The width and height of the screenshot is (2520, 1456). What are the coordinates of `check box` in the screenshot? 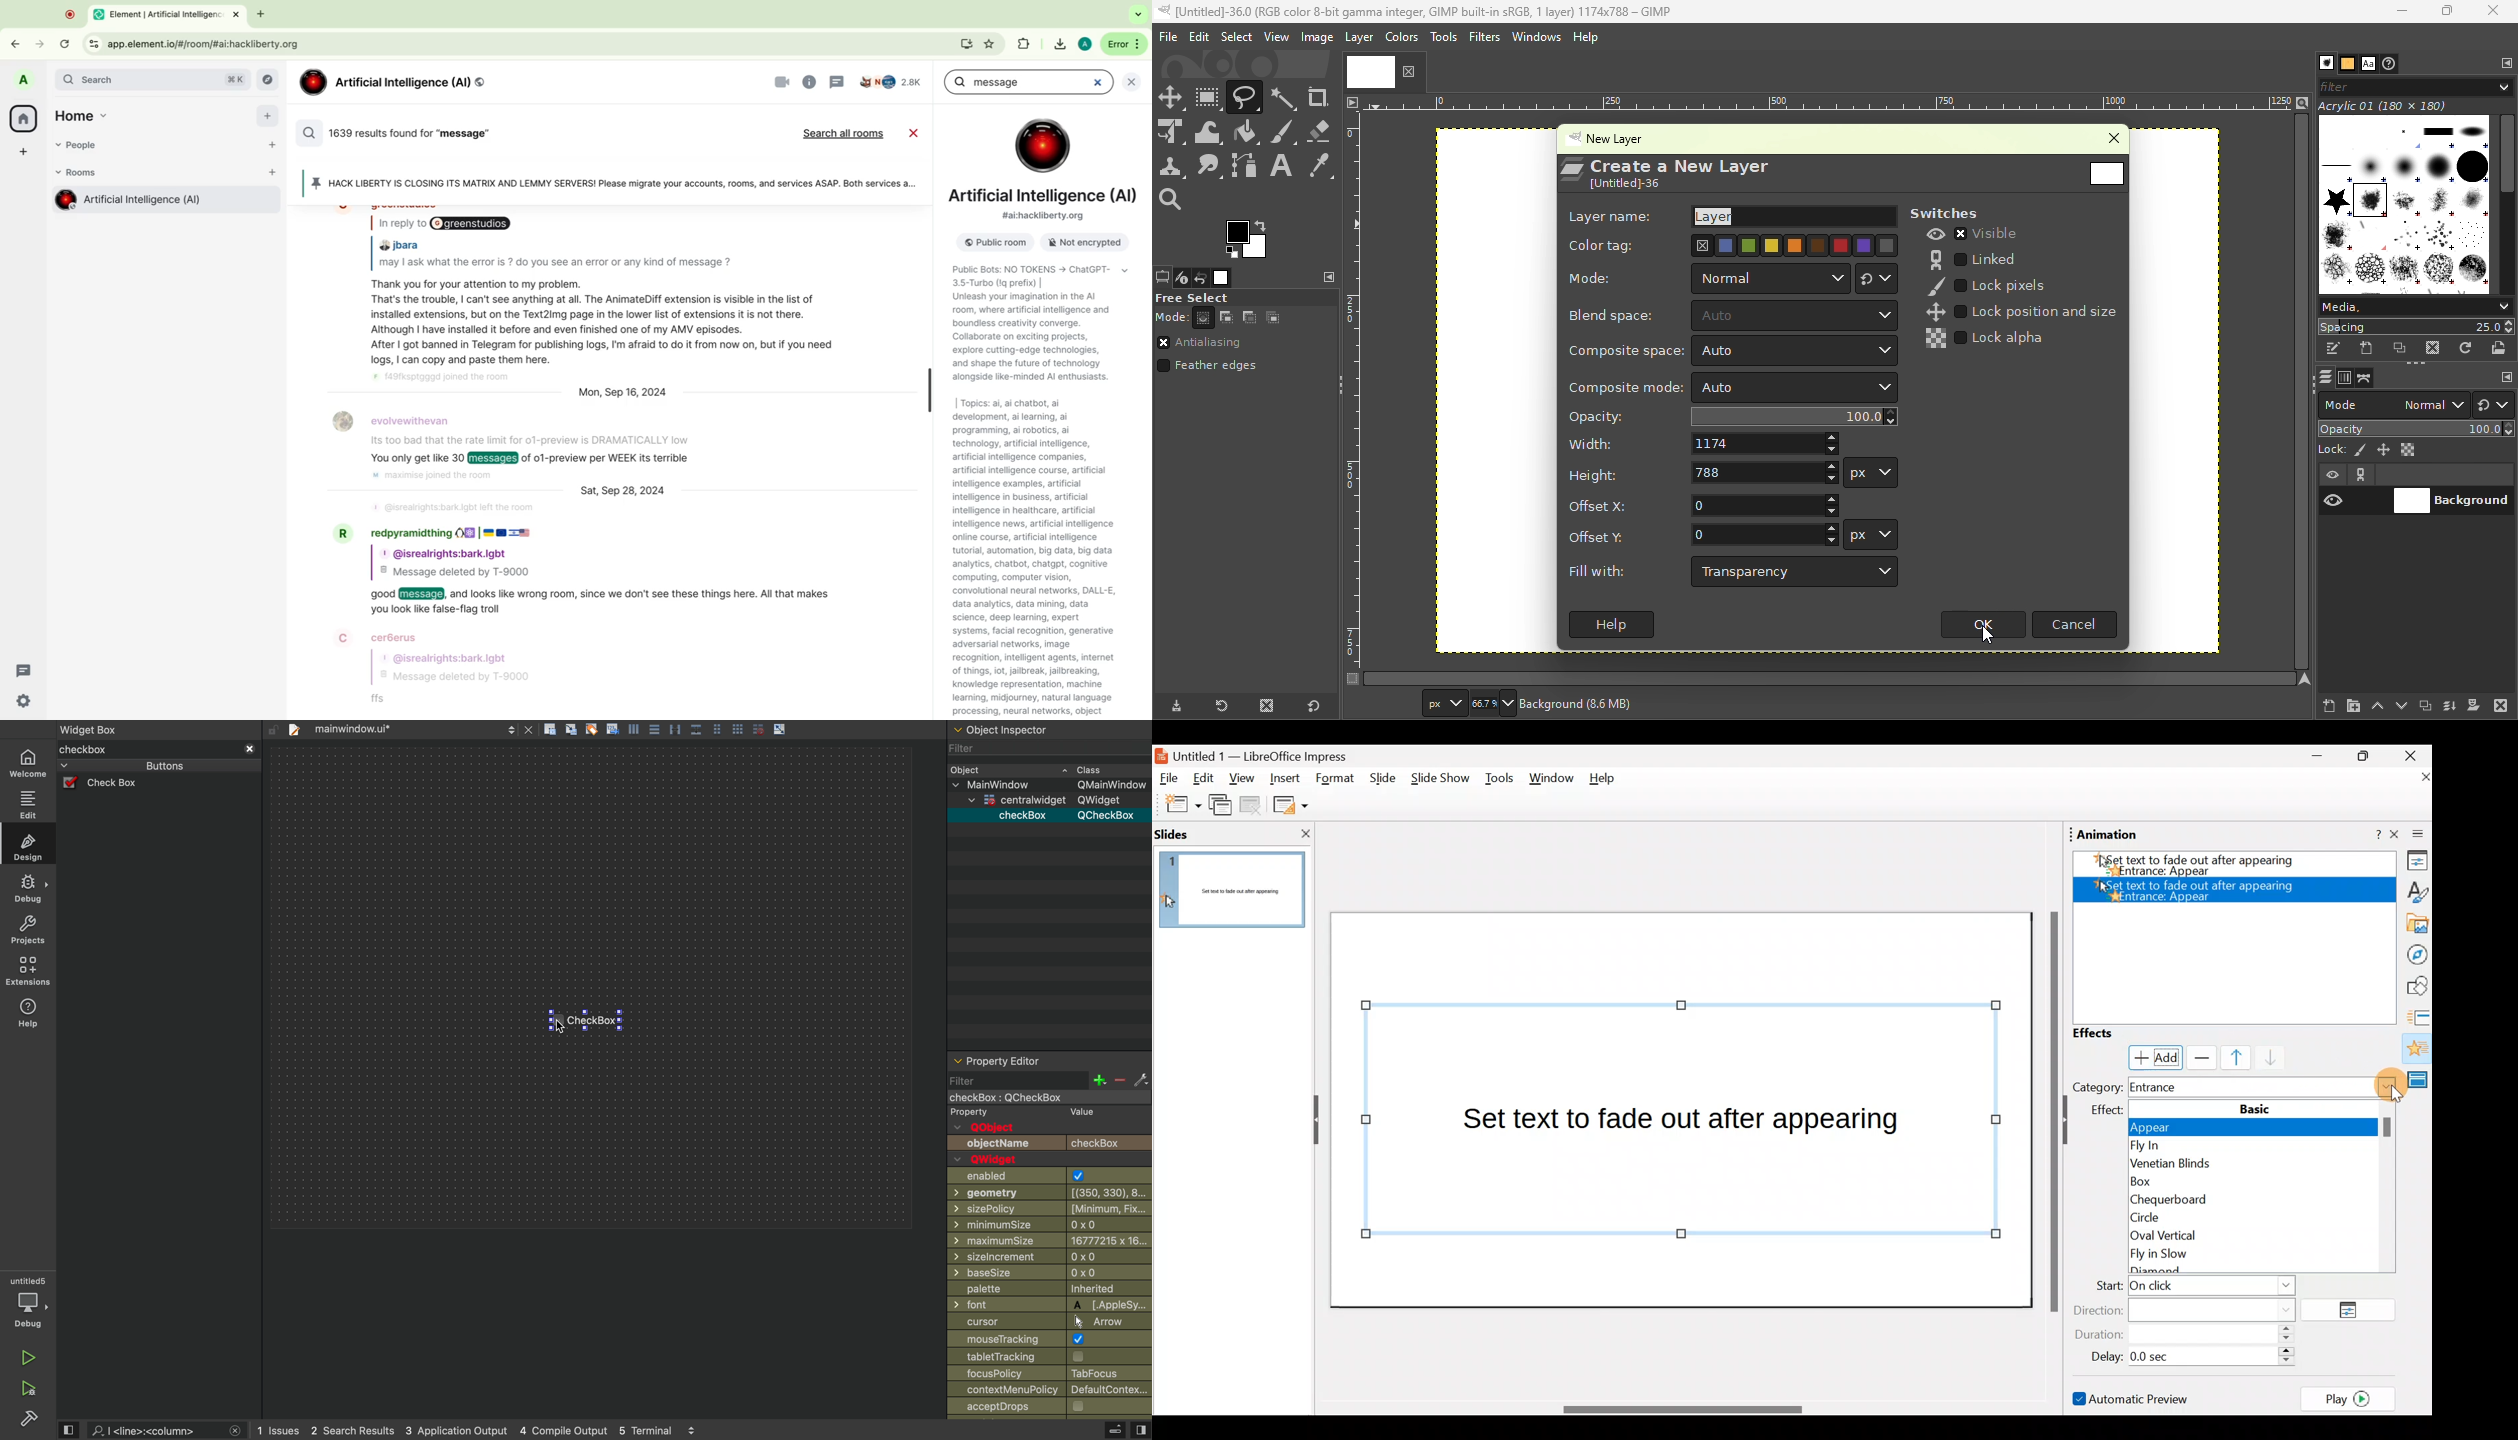 It's located at (118, 784).